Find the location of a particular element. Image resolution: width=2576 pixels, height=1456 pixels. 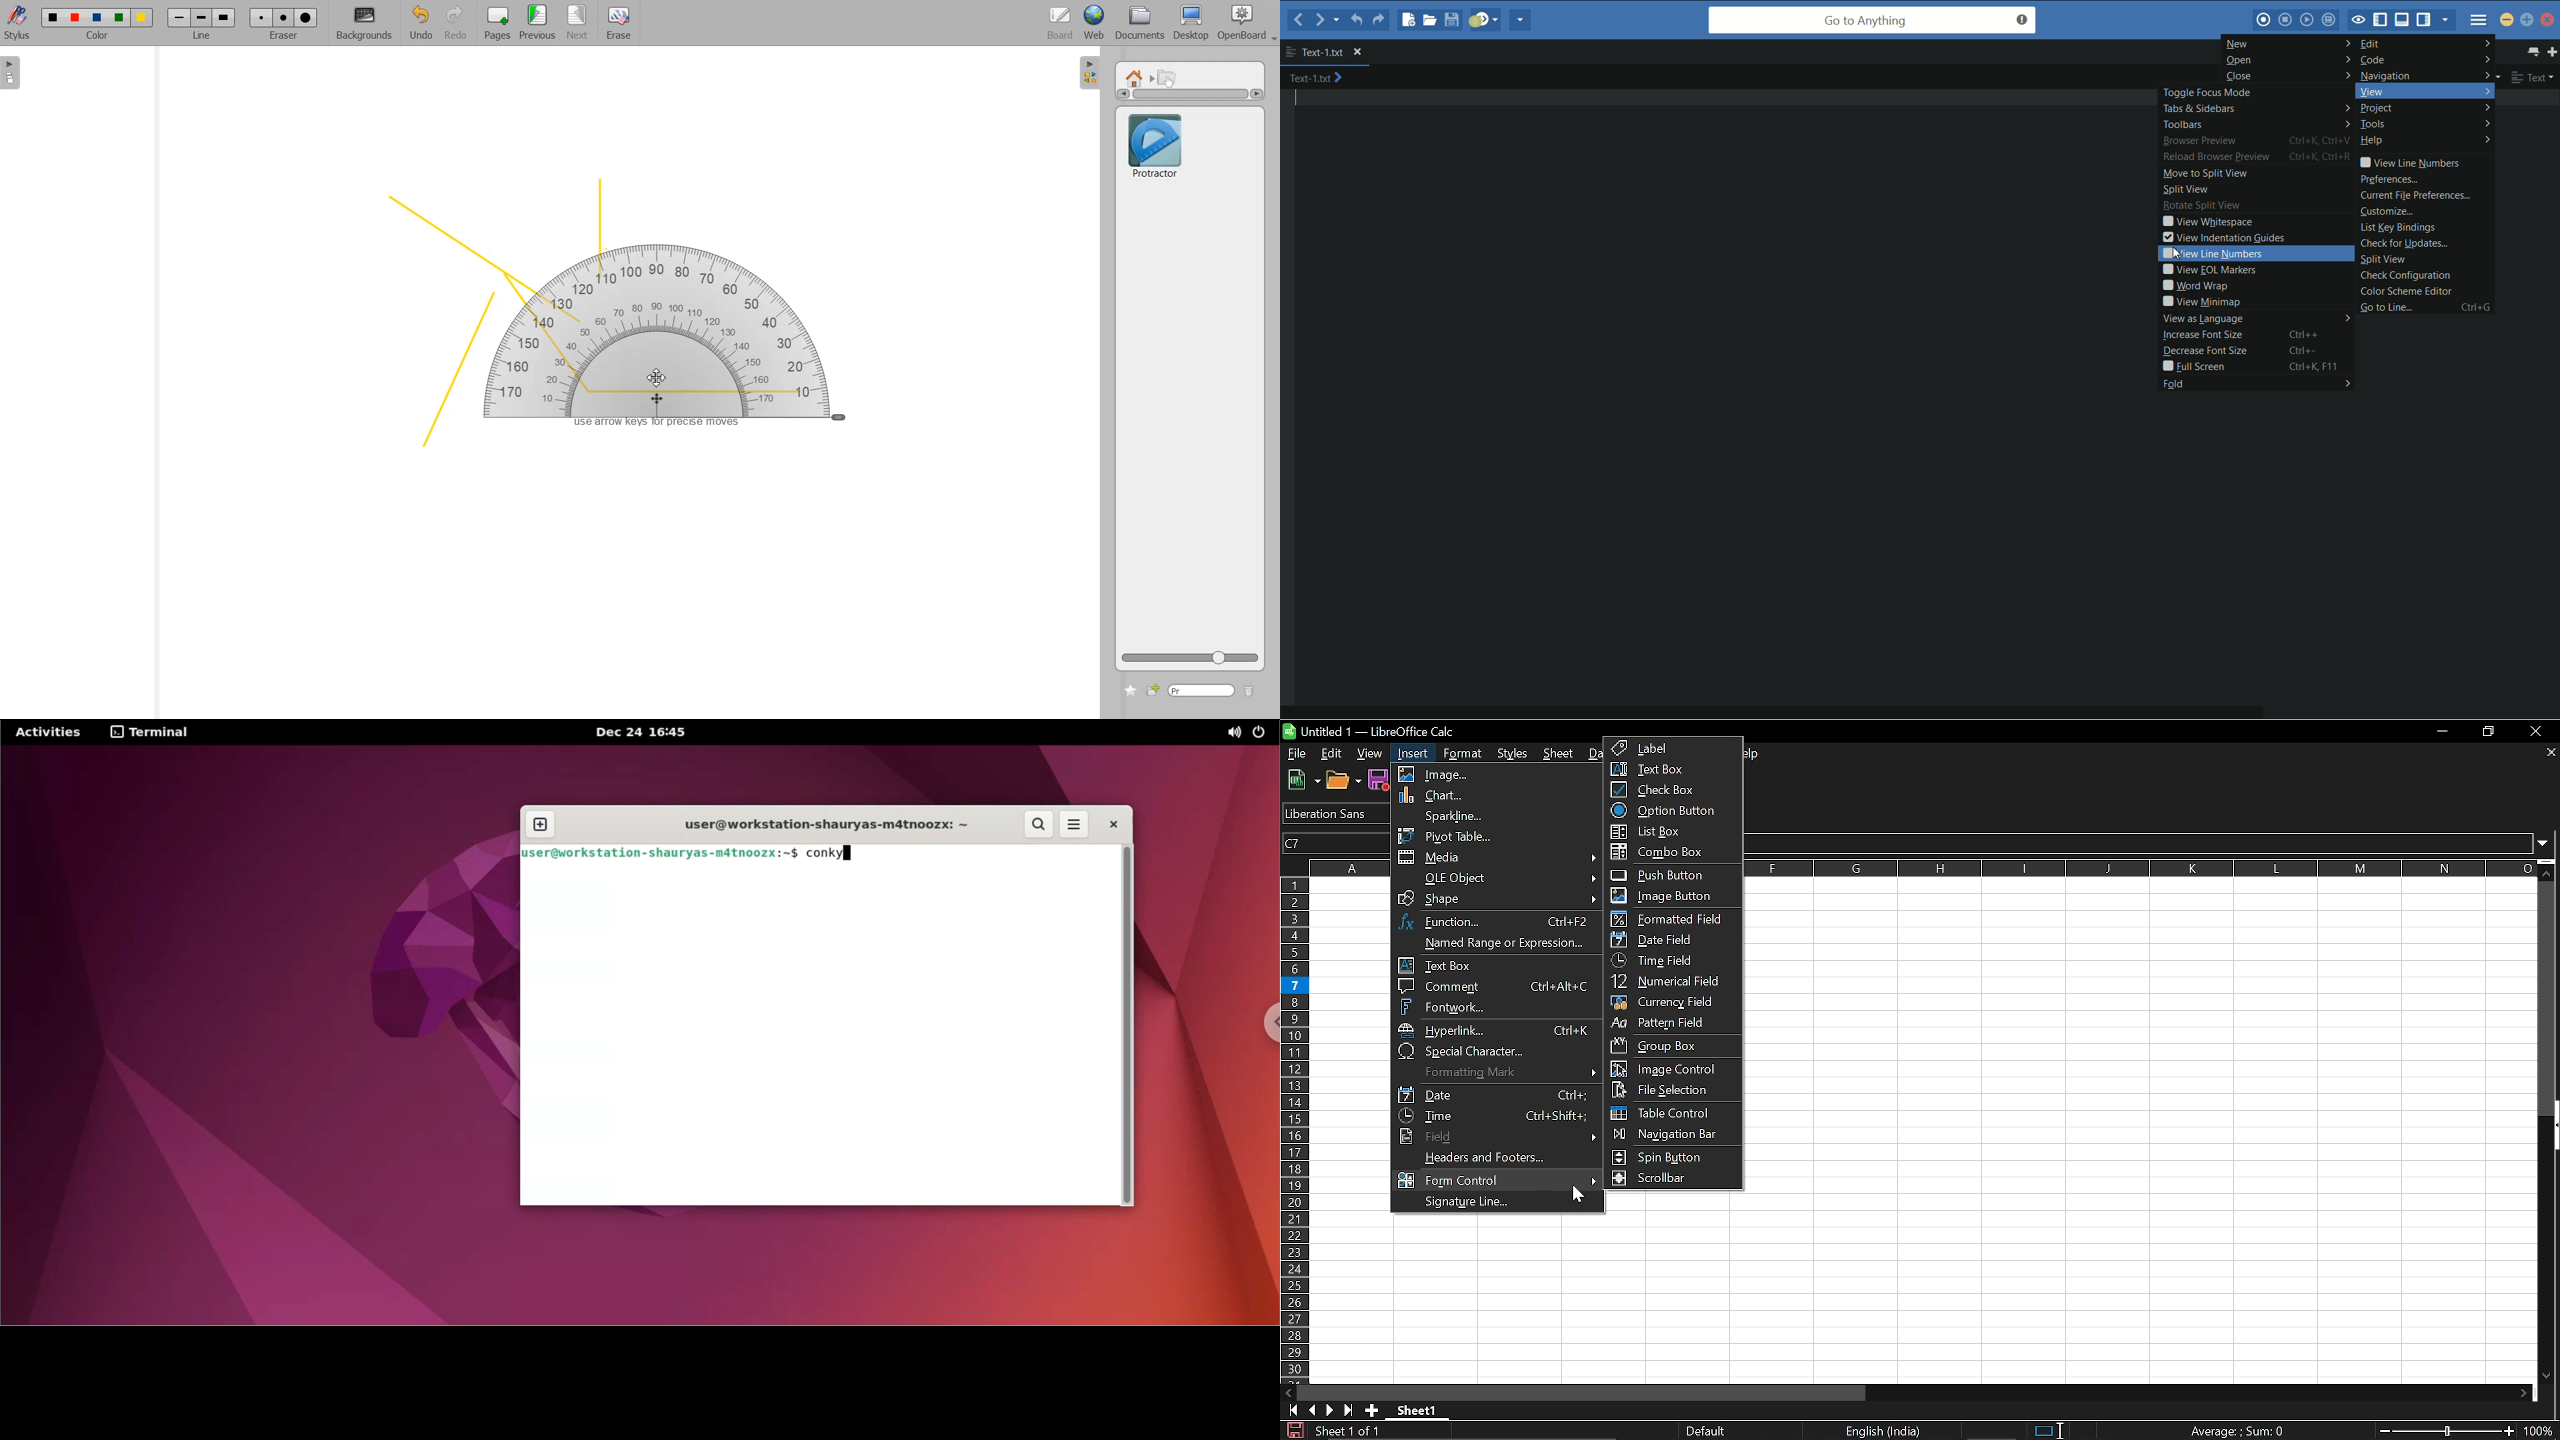

File is located at coordinates (1296, 753).